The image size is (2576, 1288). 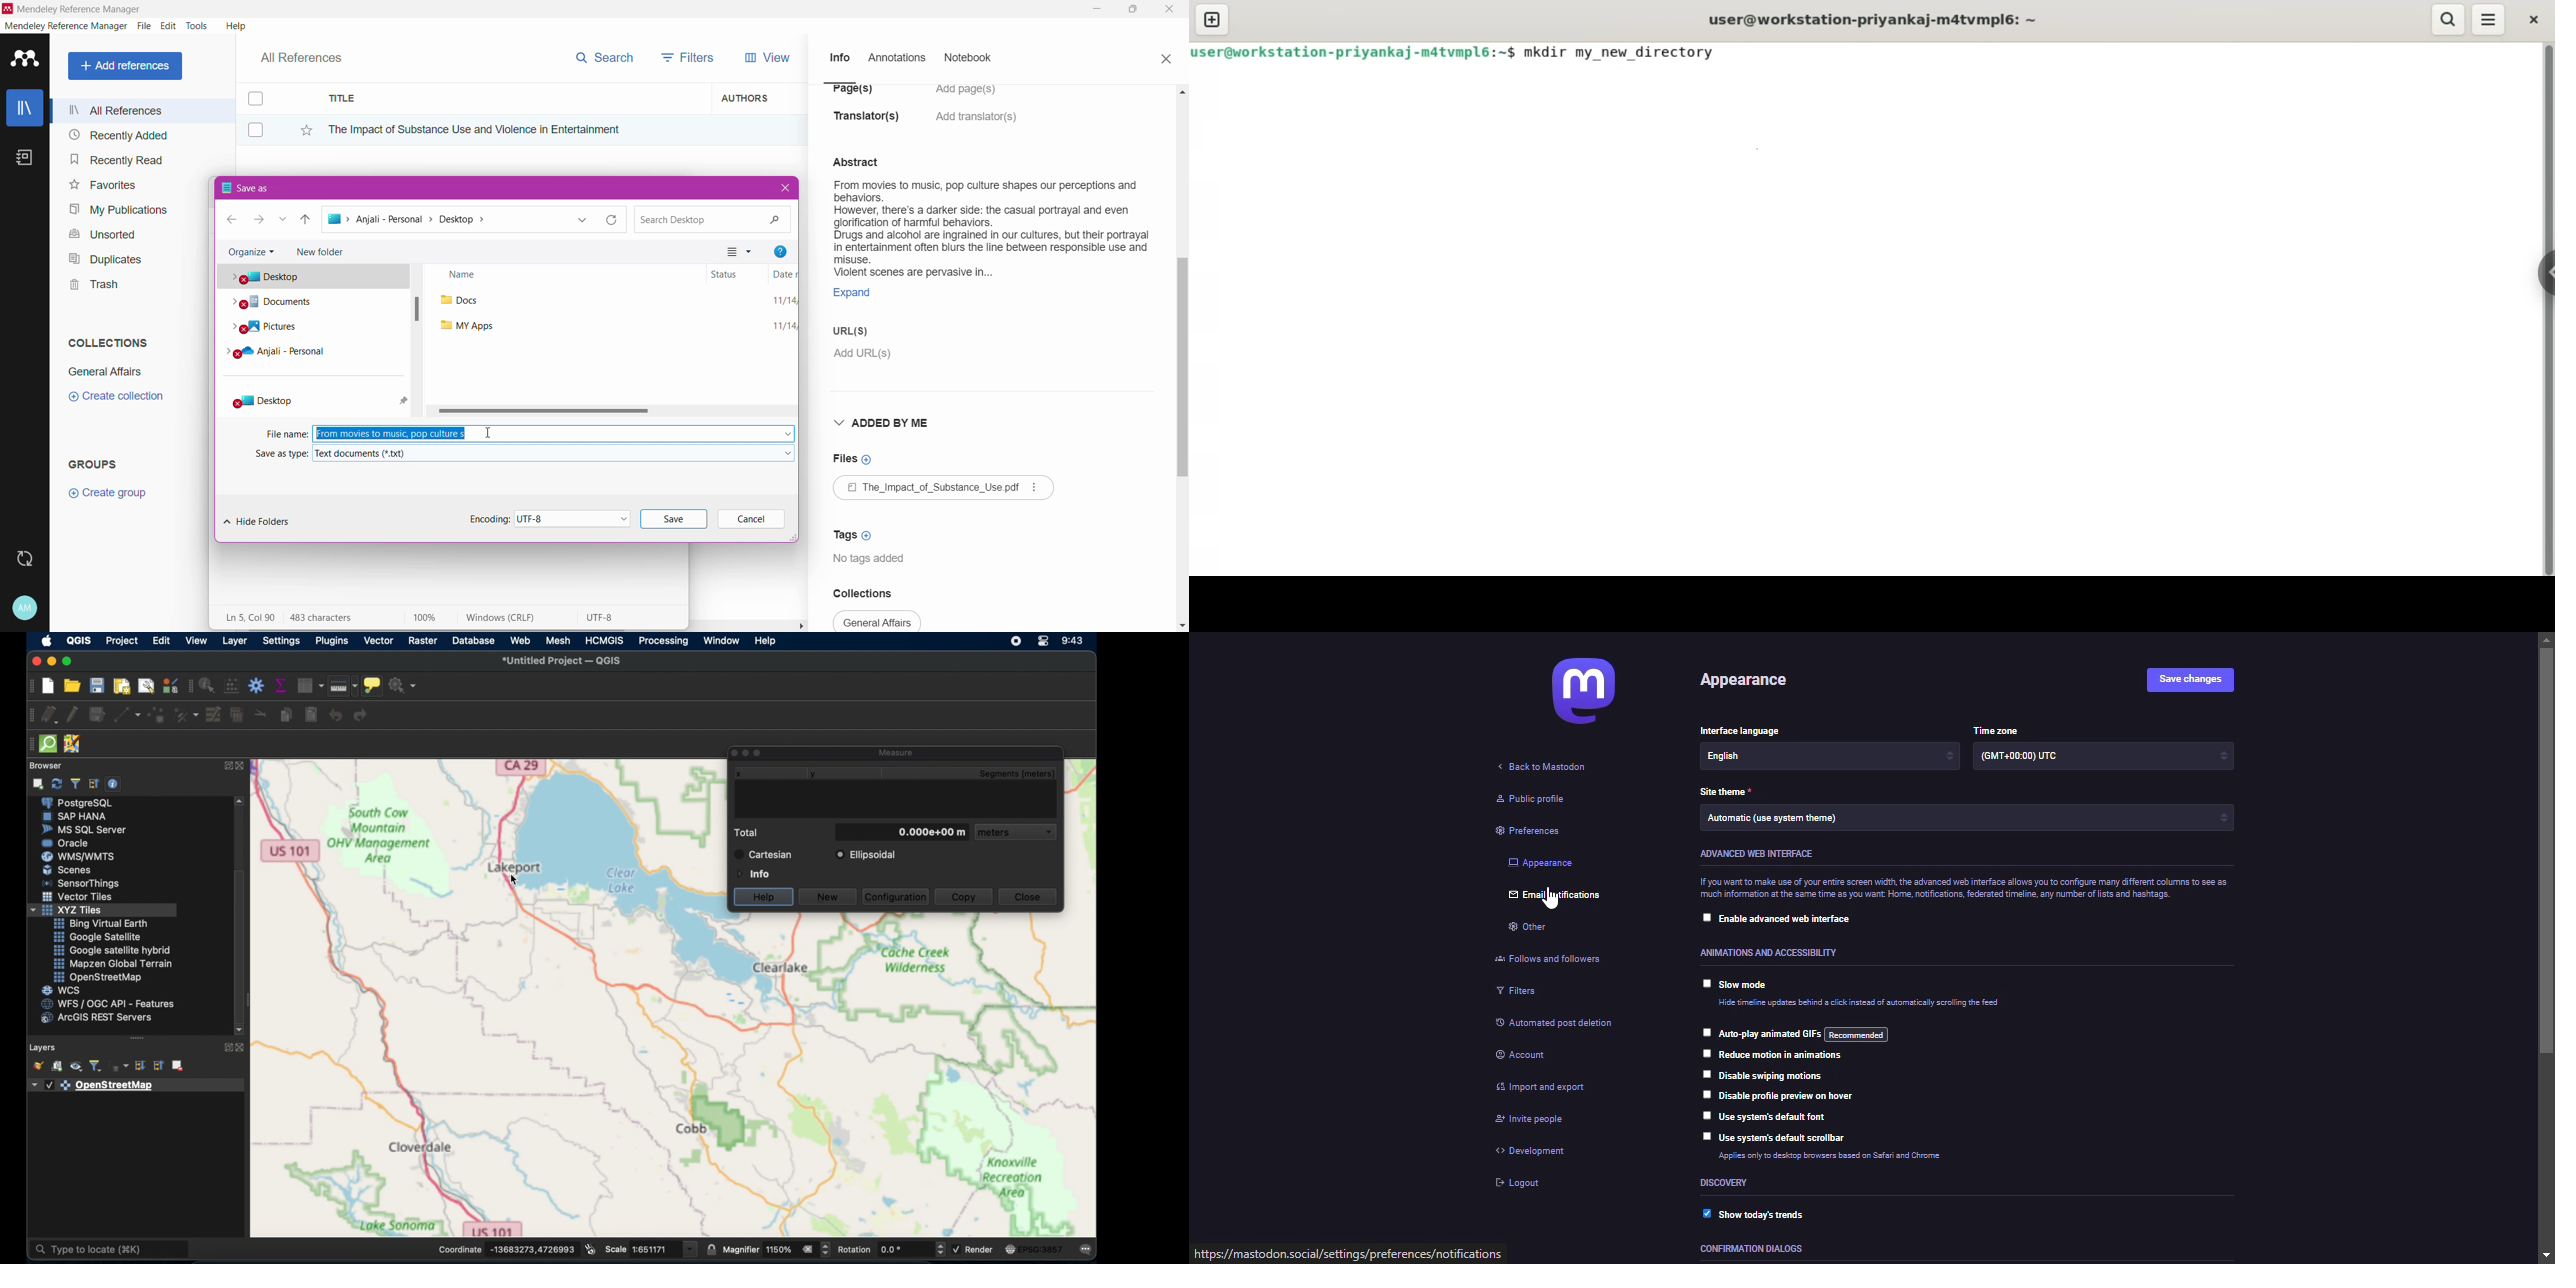 I want to click on cursor, so click(x=1543, y=901).